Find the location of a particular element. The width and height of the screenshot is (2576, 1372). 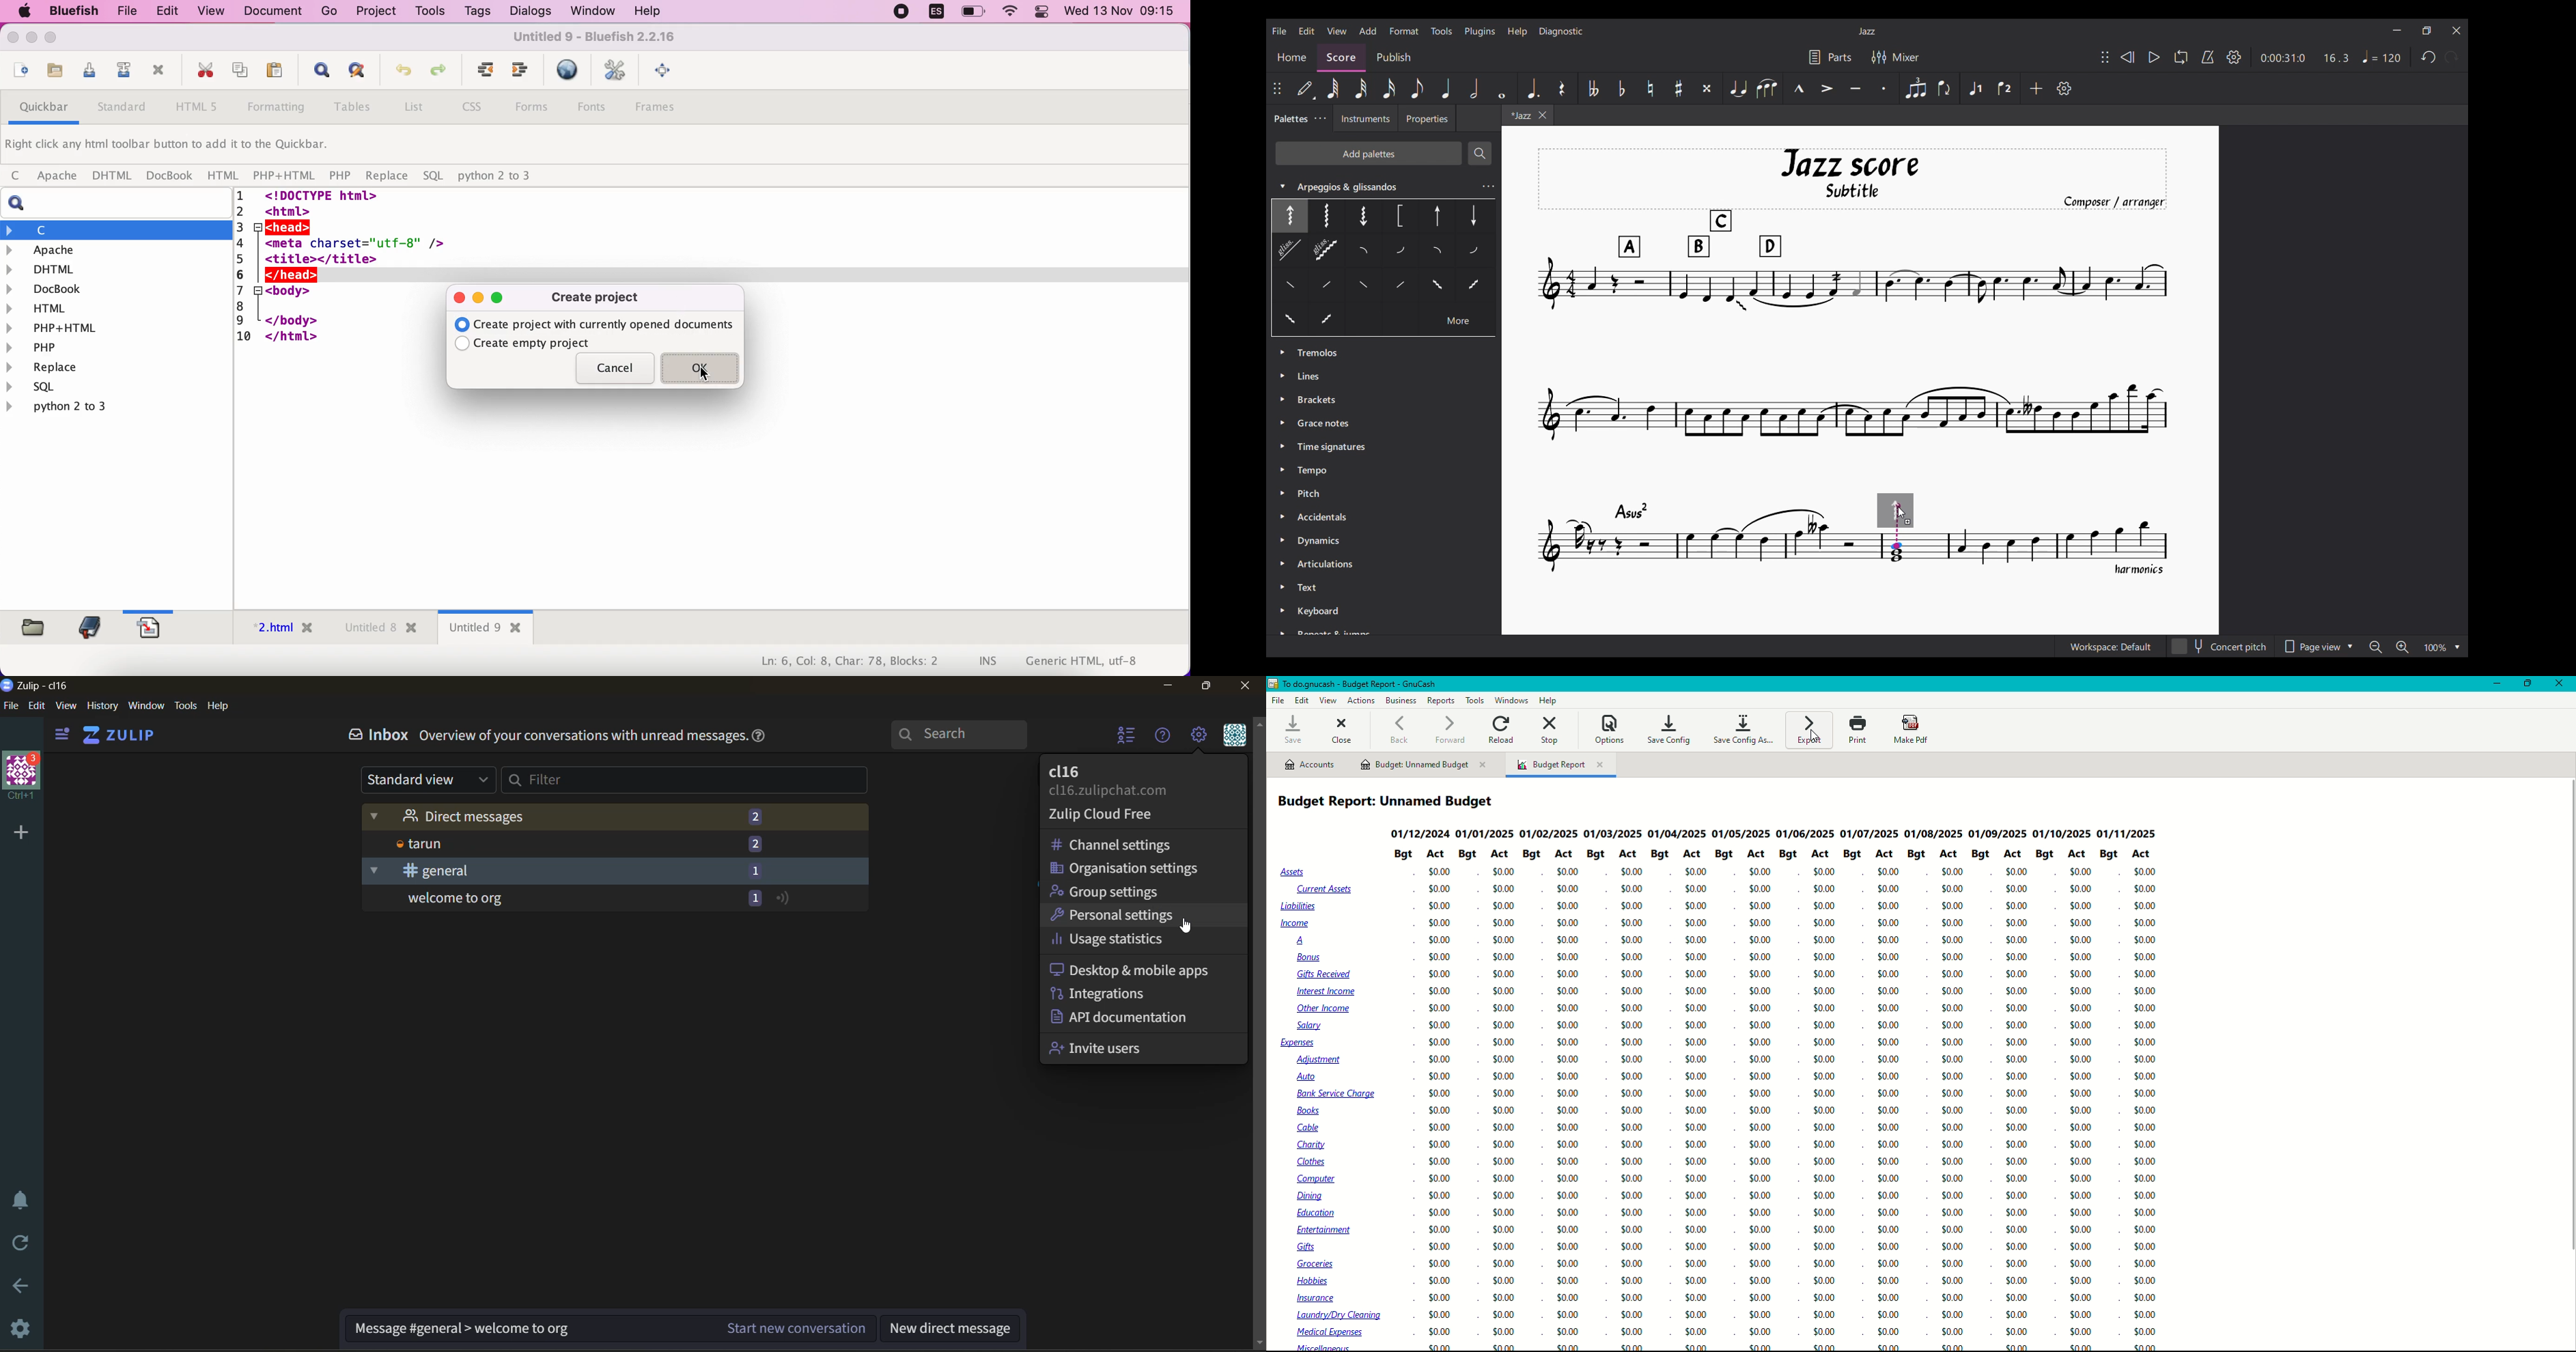

Forward is located at coordinates (1450, 729).